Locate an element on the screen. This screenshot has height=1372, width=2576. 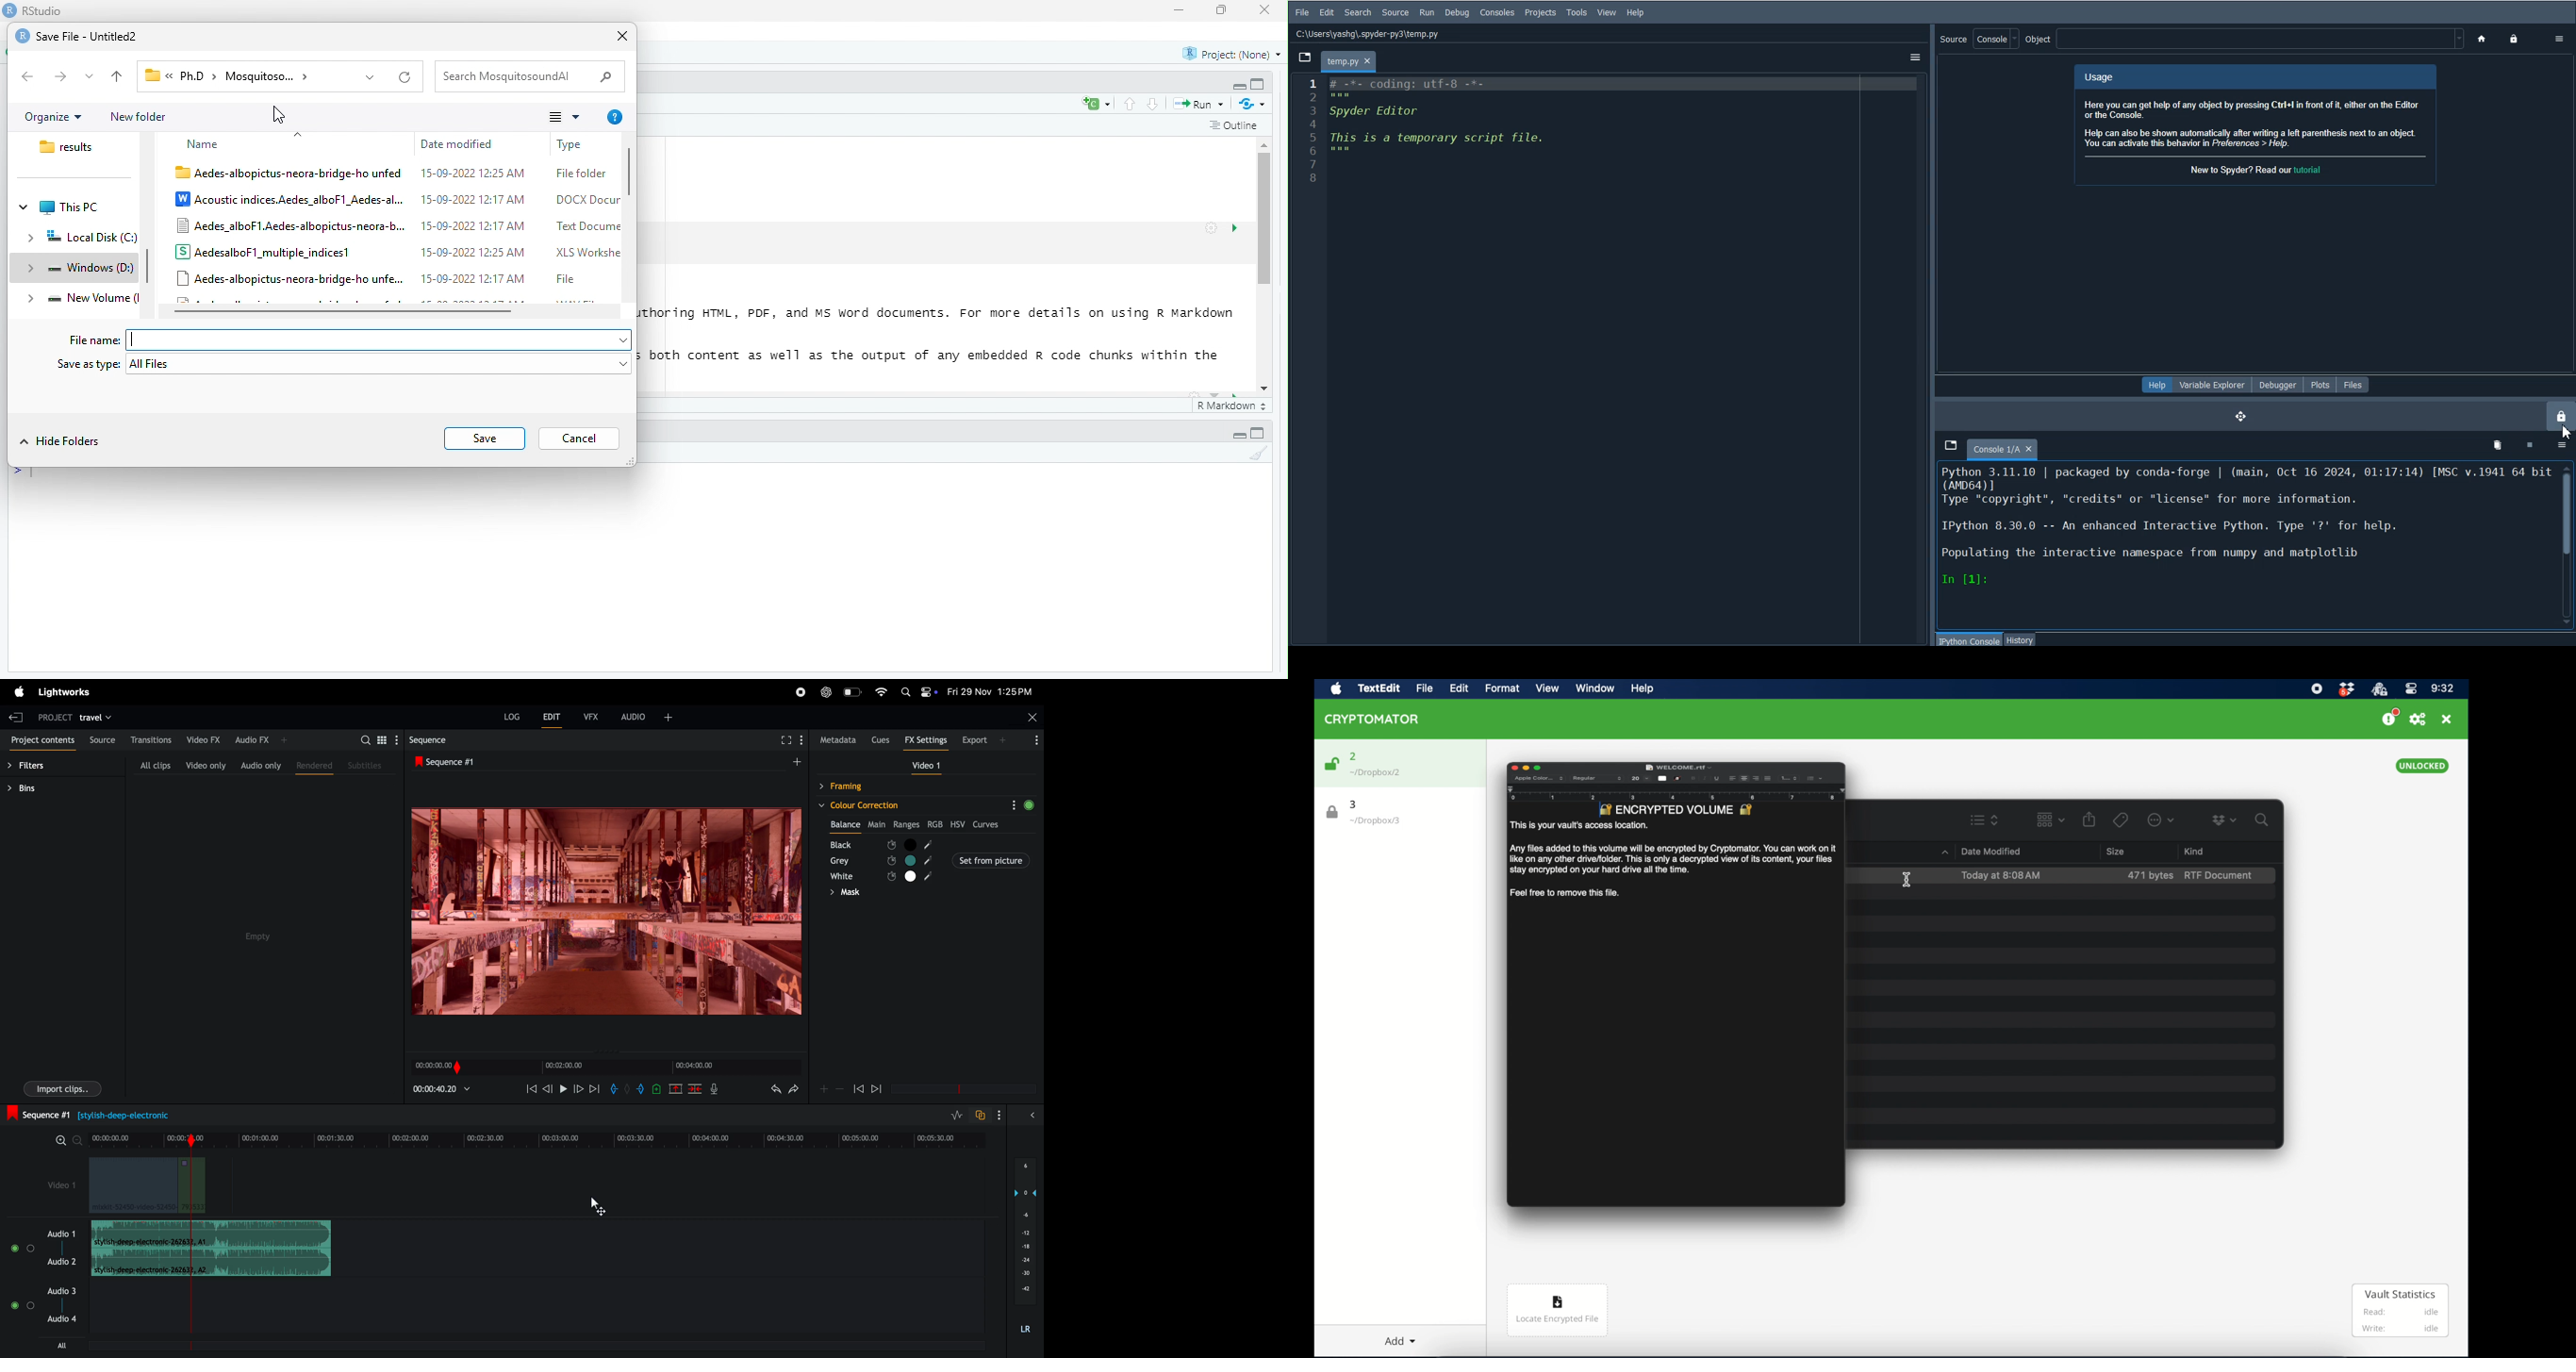
C+ is located at coordinates (1098, 104).